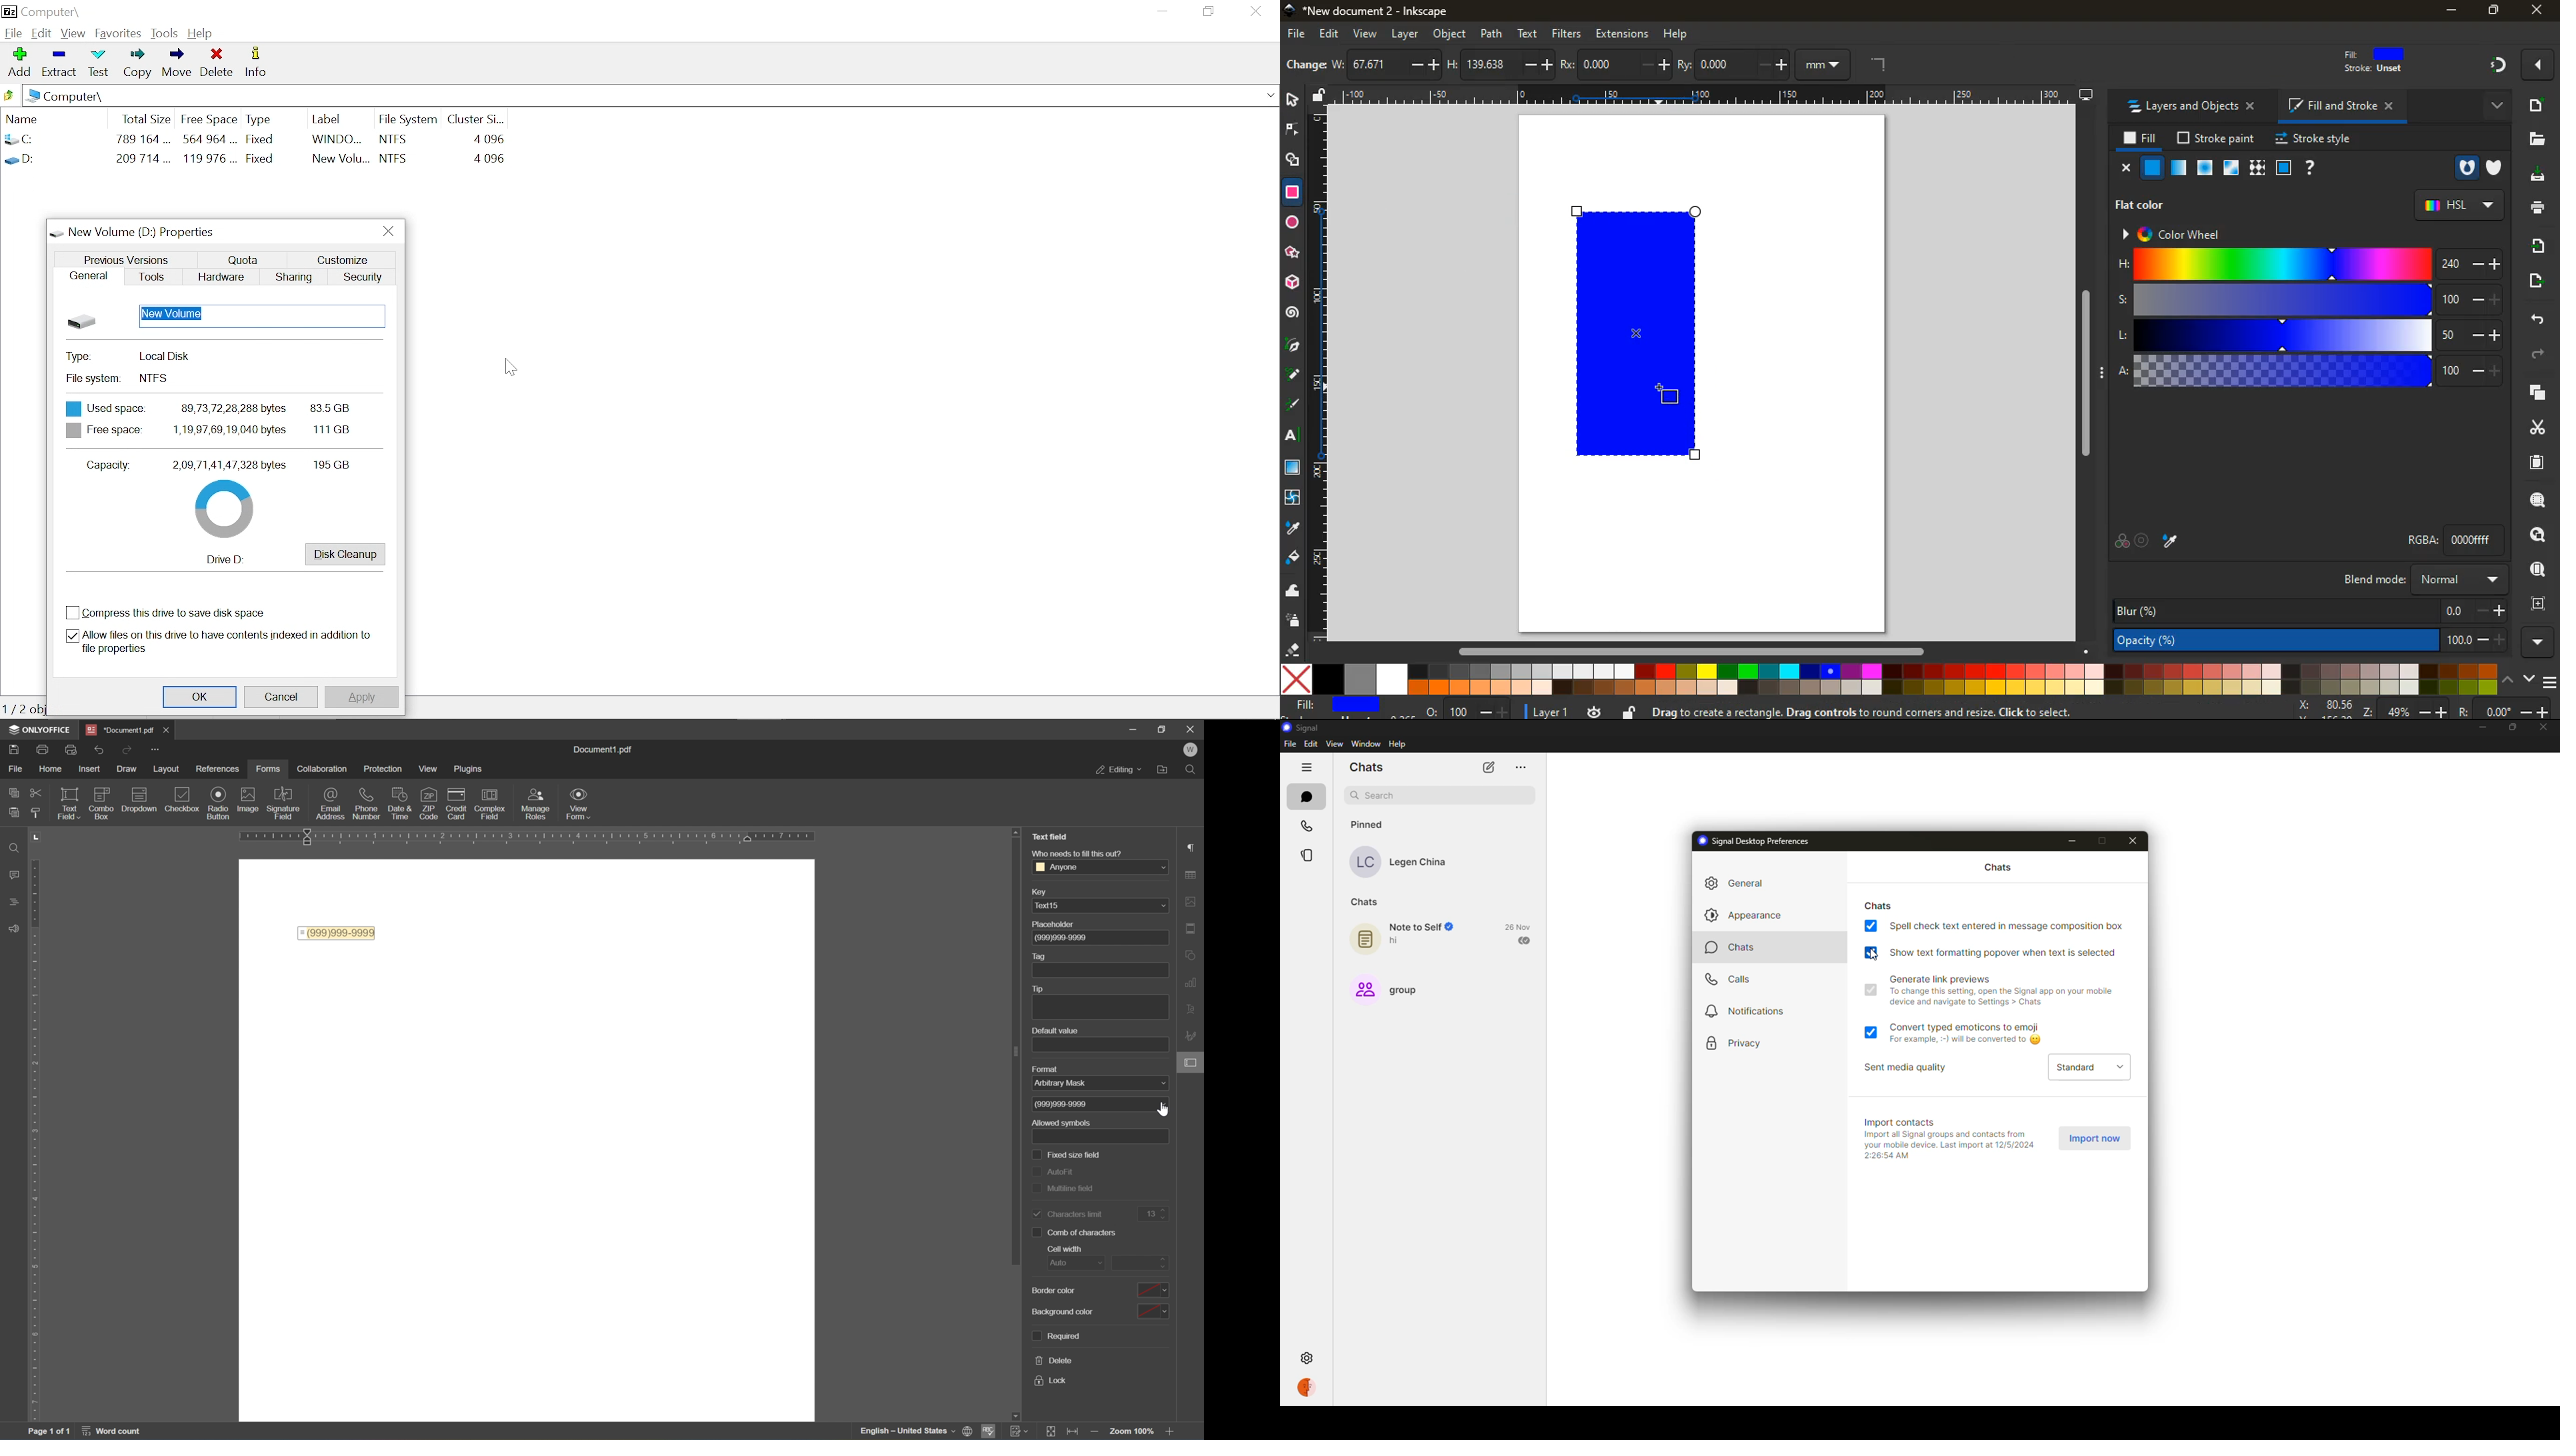 The width and height of the screenshot is (2576, 1456). I want to click on scroll down, so click(1176, 1419).